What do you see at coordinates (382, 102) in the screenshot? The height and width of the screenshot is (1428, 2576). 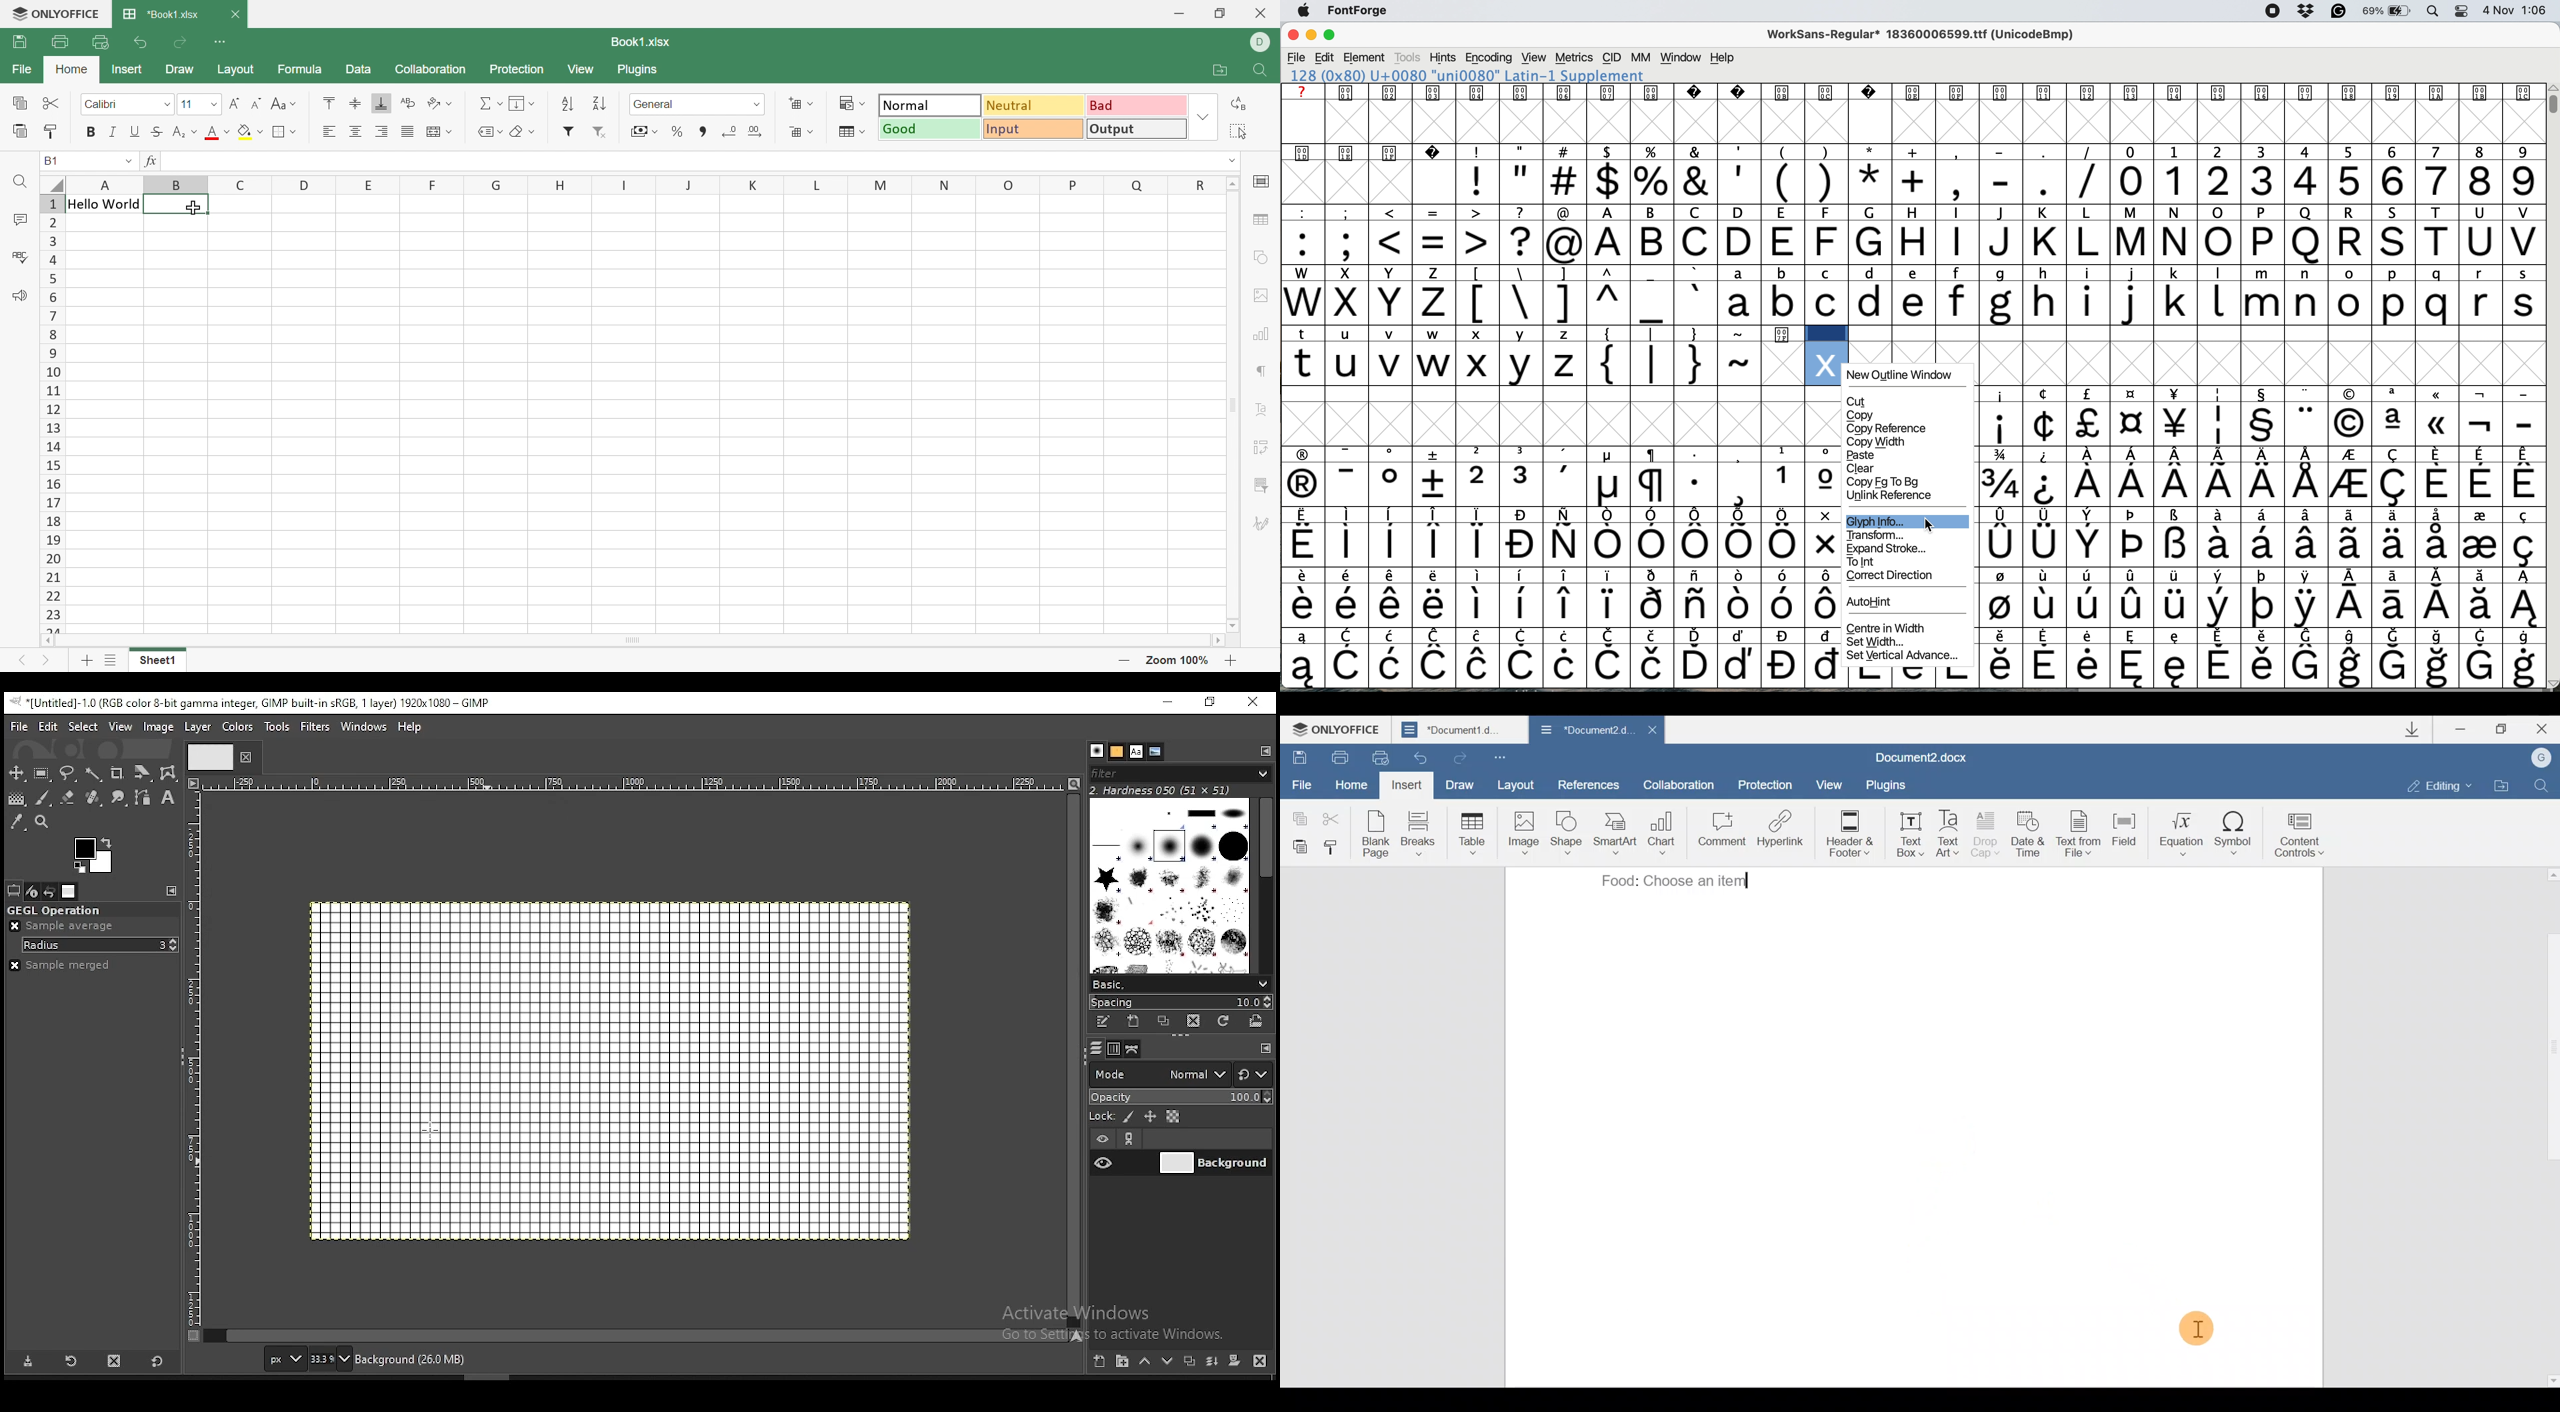 I see `Align bottom` at bounding box center [382, 102].